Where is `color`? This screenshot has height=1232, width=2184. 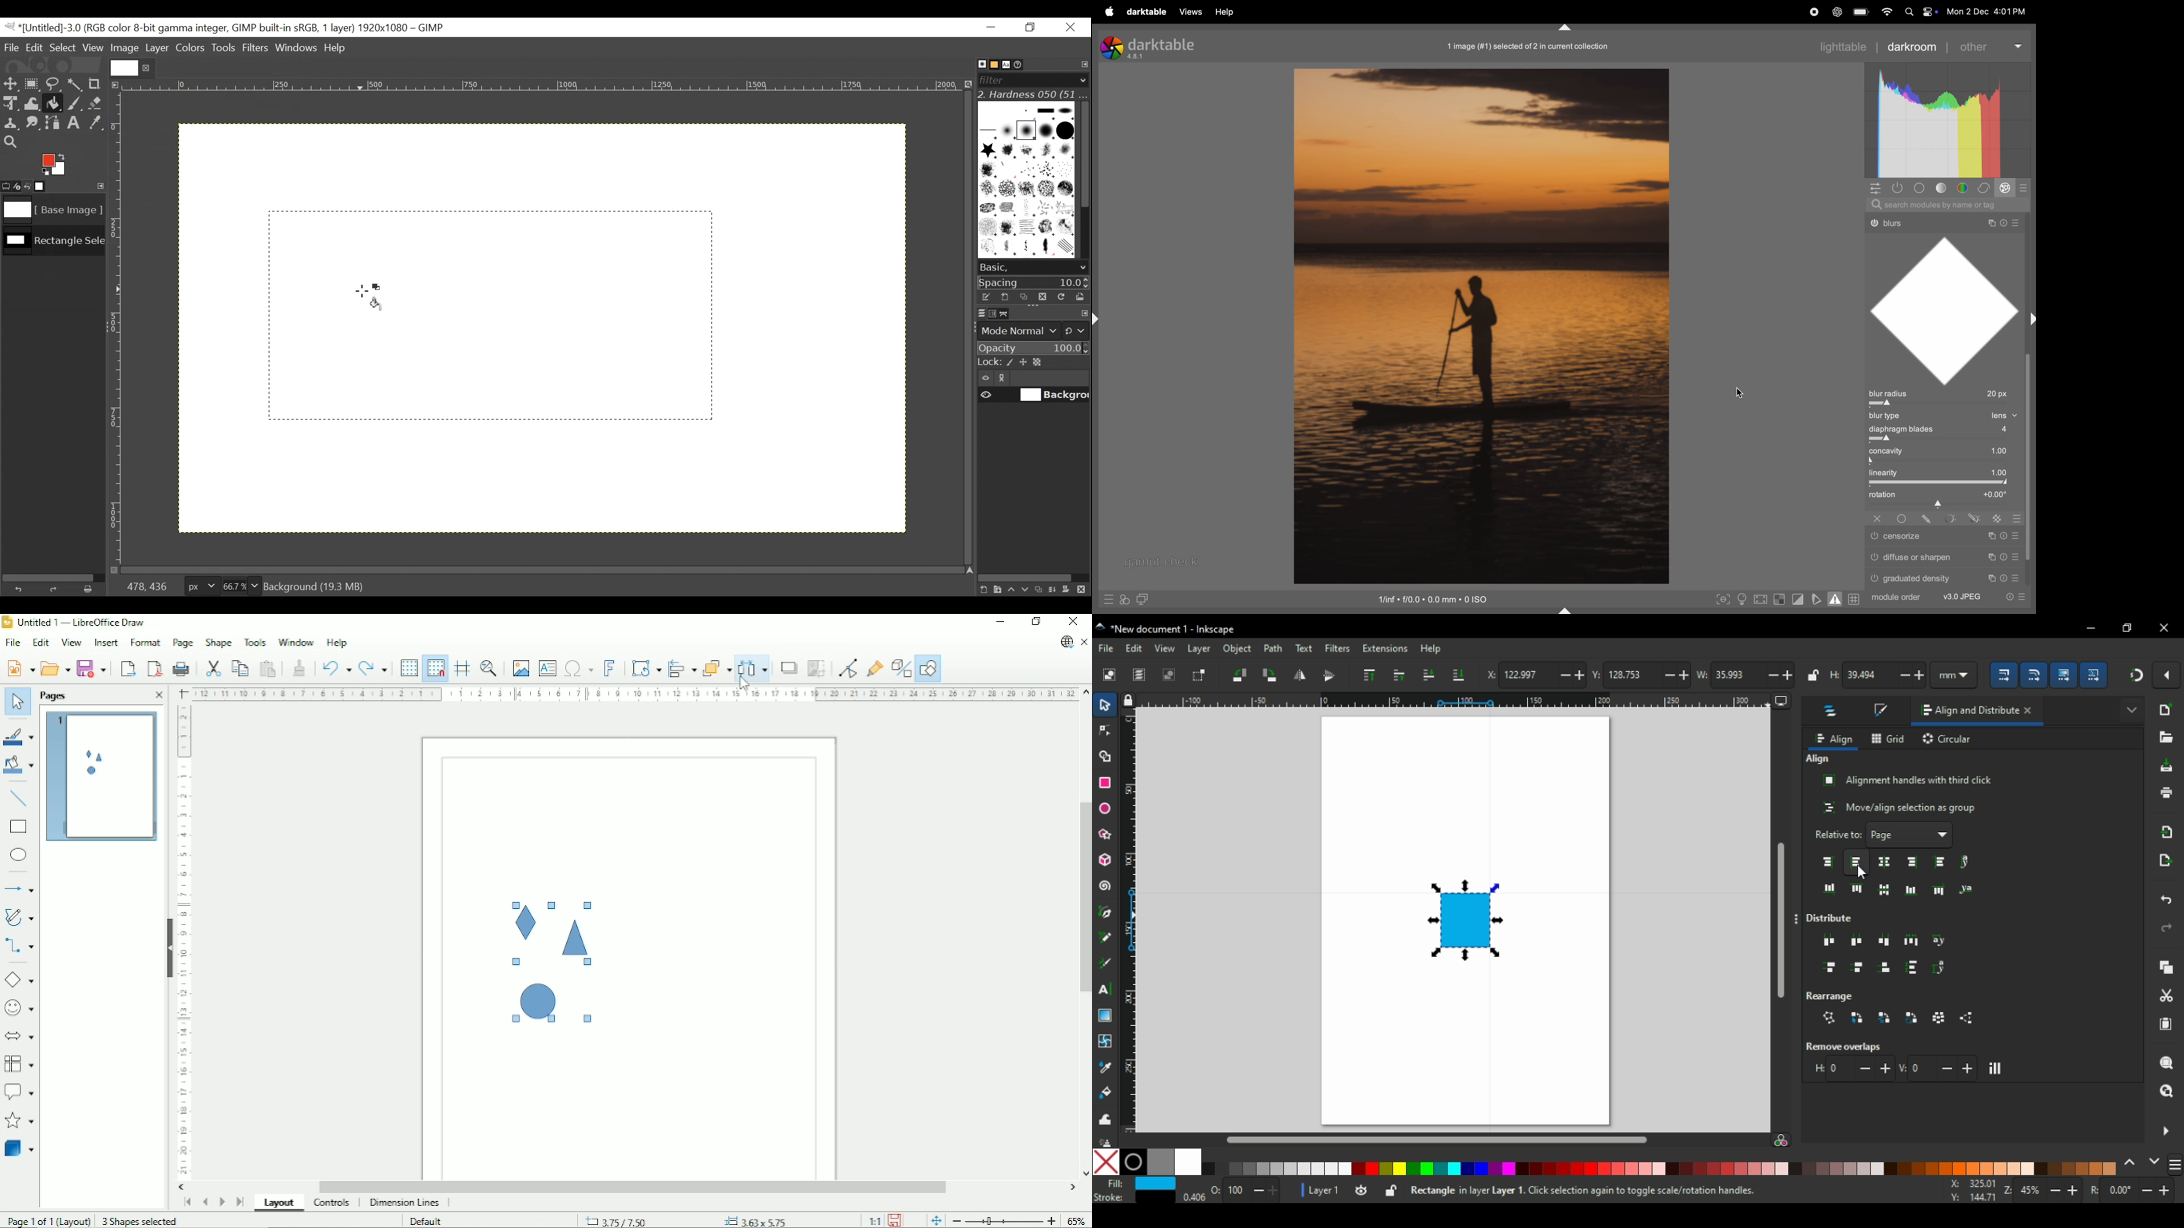 color is located at coordinates (1964, 187).